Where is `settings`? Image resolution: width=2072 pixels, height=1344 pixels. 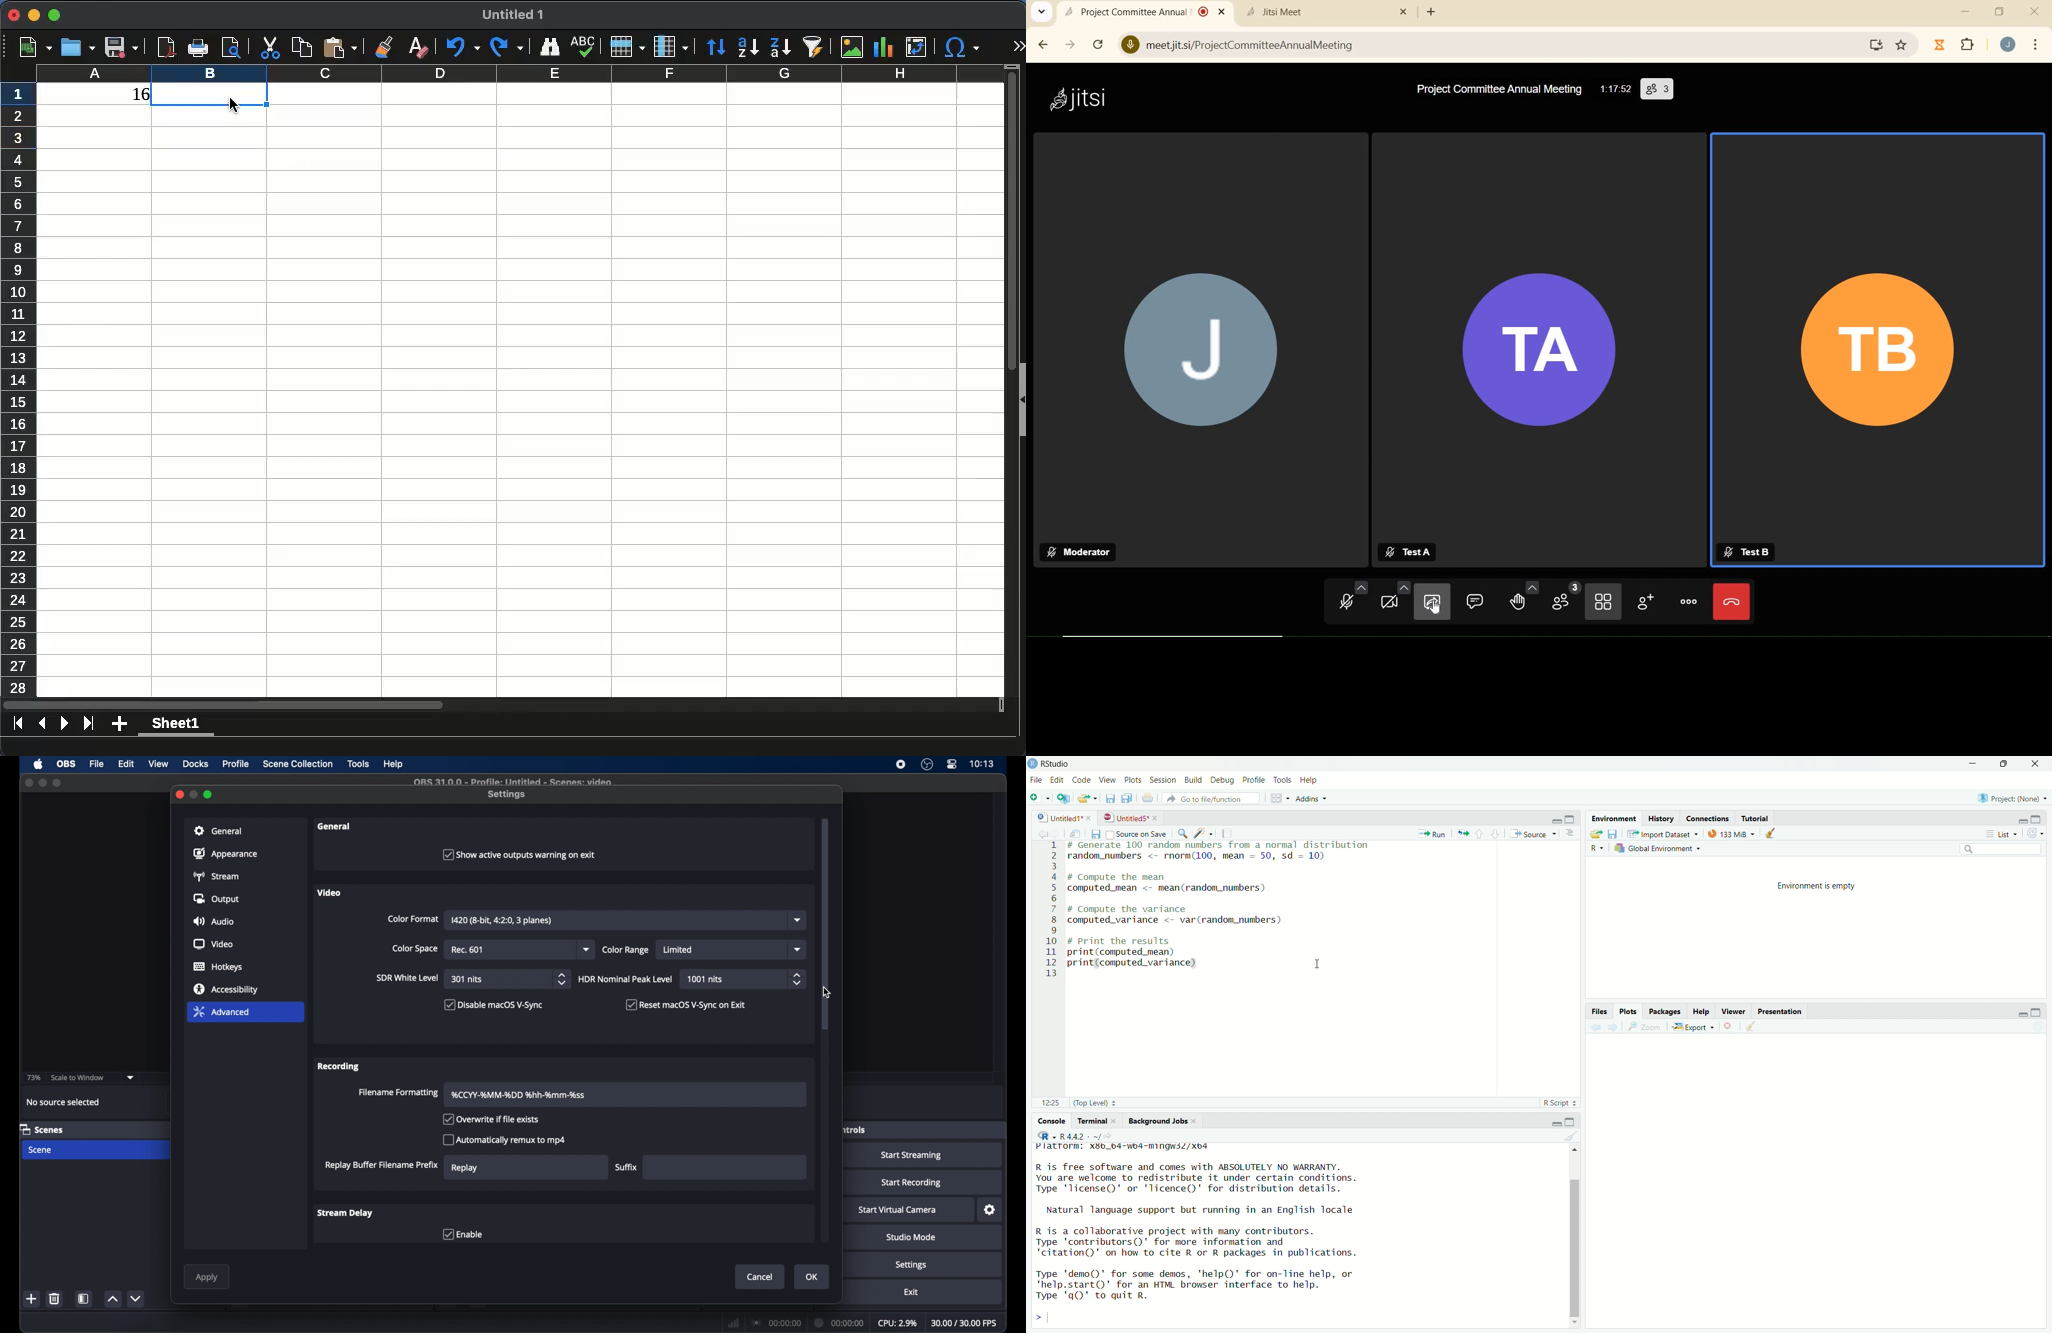 settings is located at coordinates (991, 1210).